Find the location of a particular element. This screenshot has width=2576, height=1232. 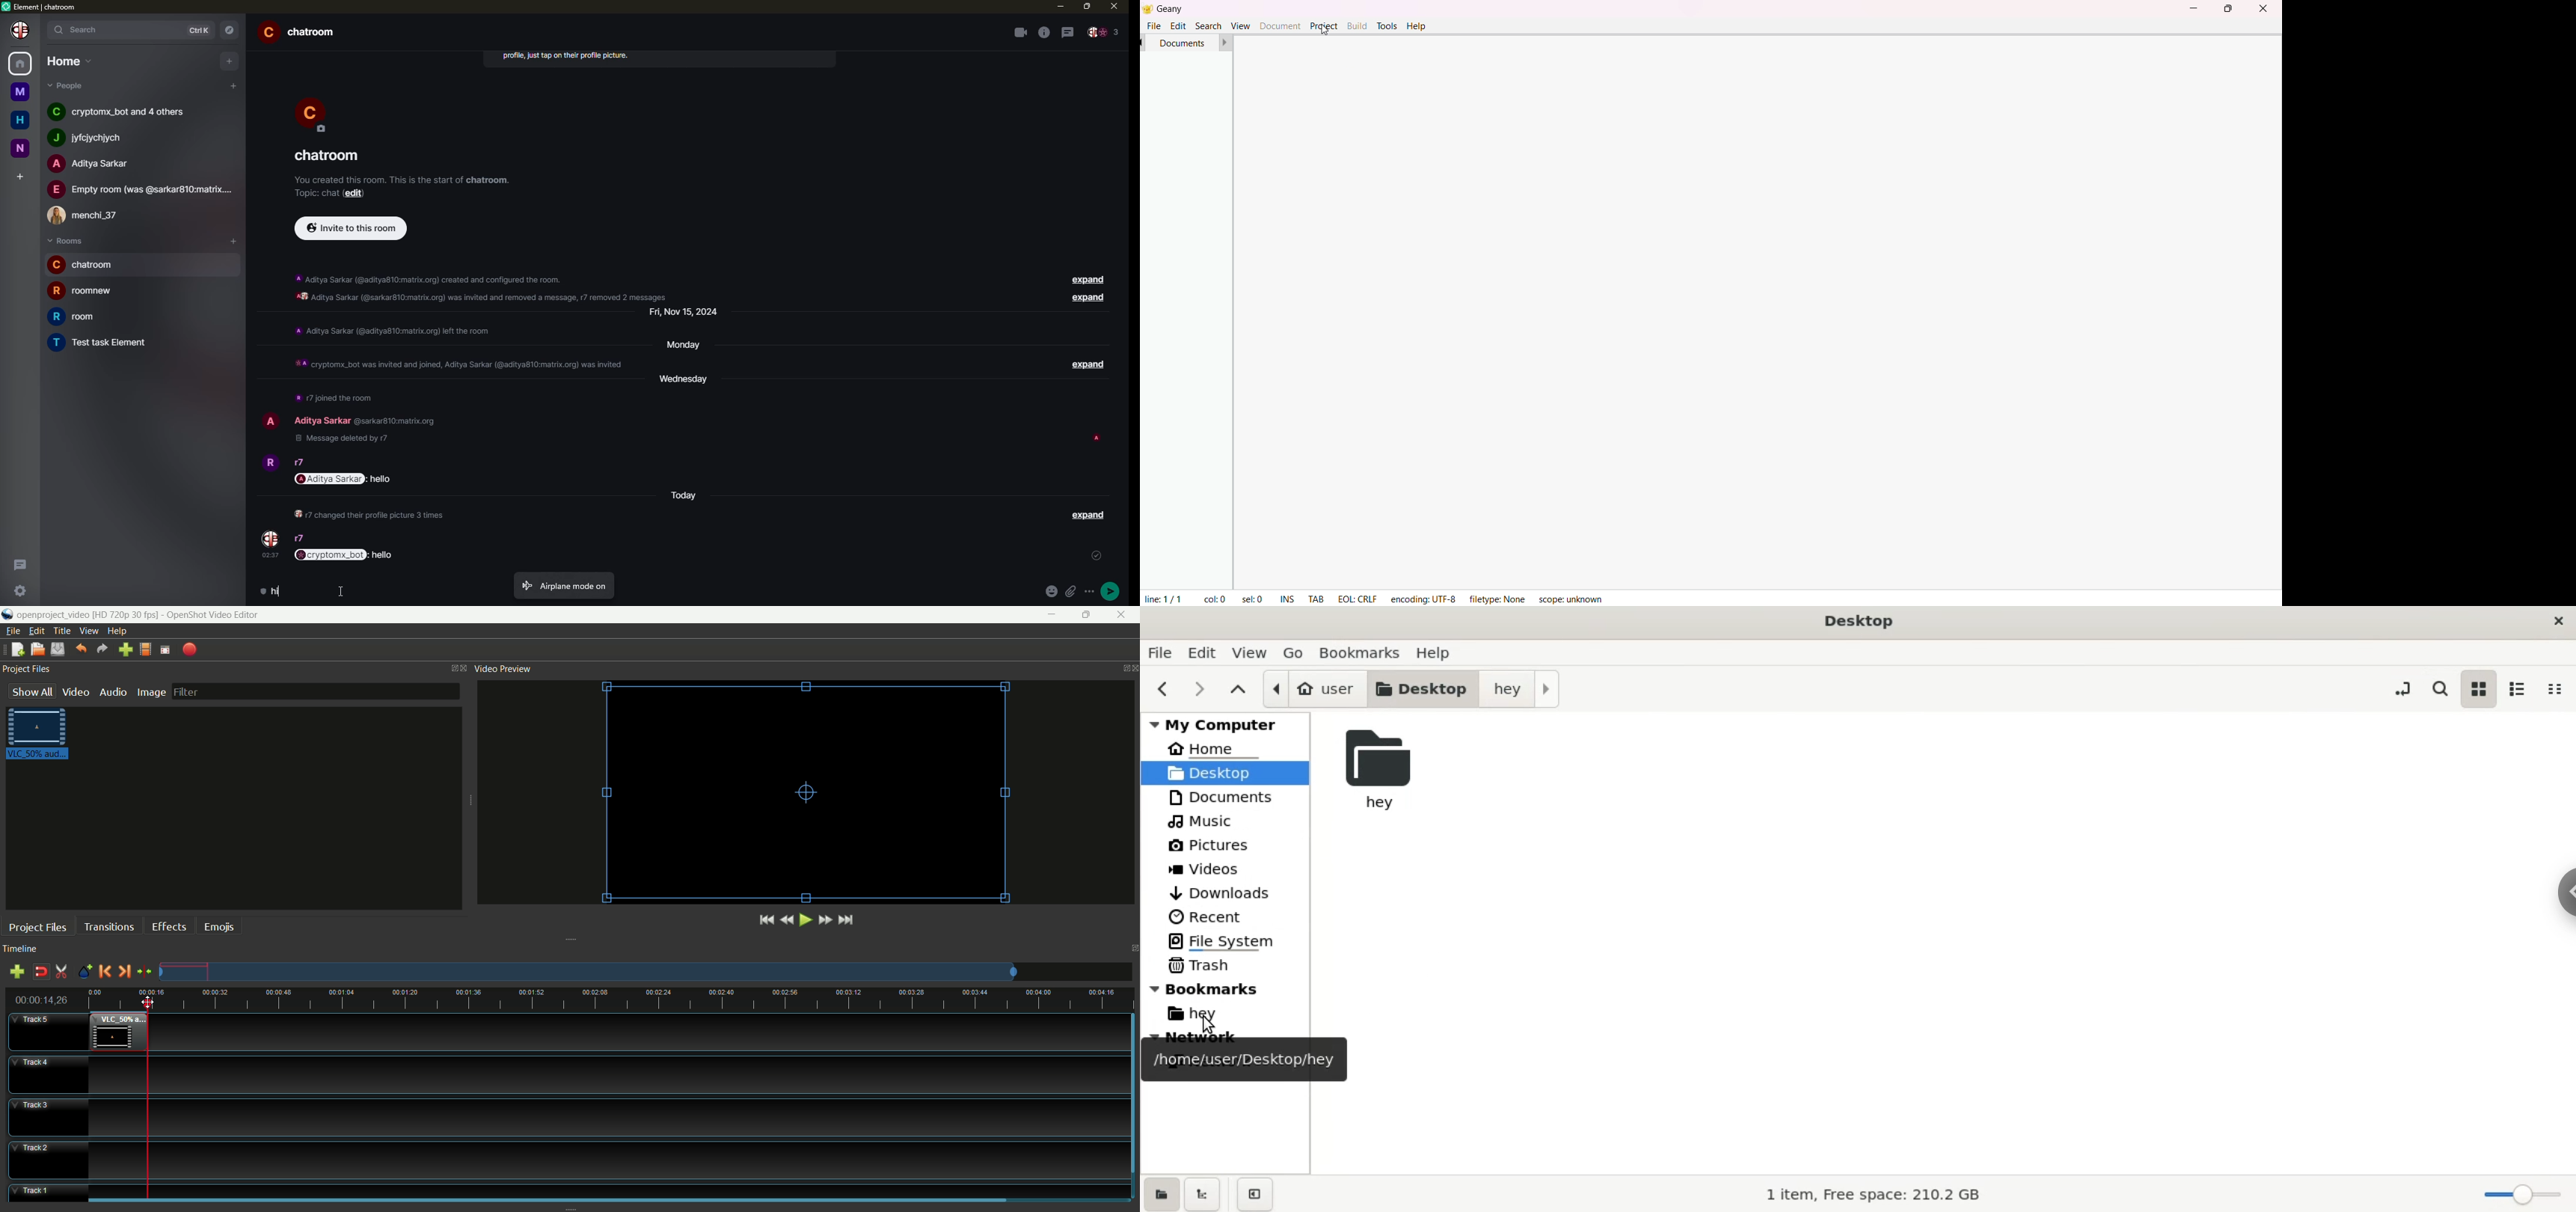

add is located at coordinates (234, 240).